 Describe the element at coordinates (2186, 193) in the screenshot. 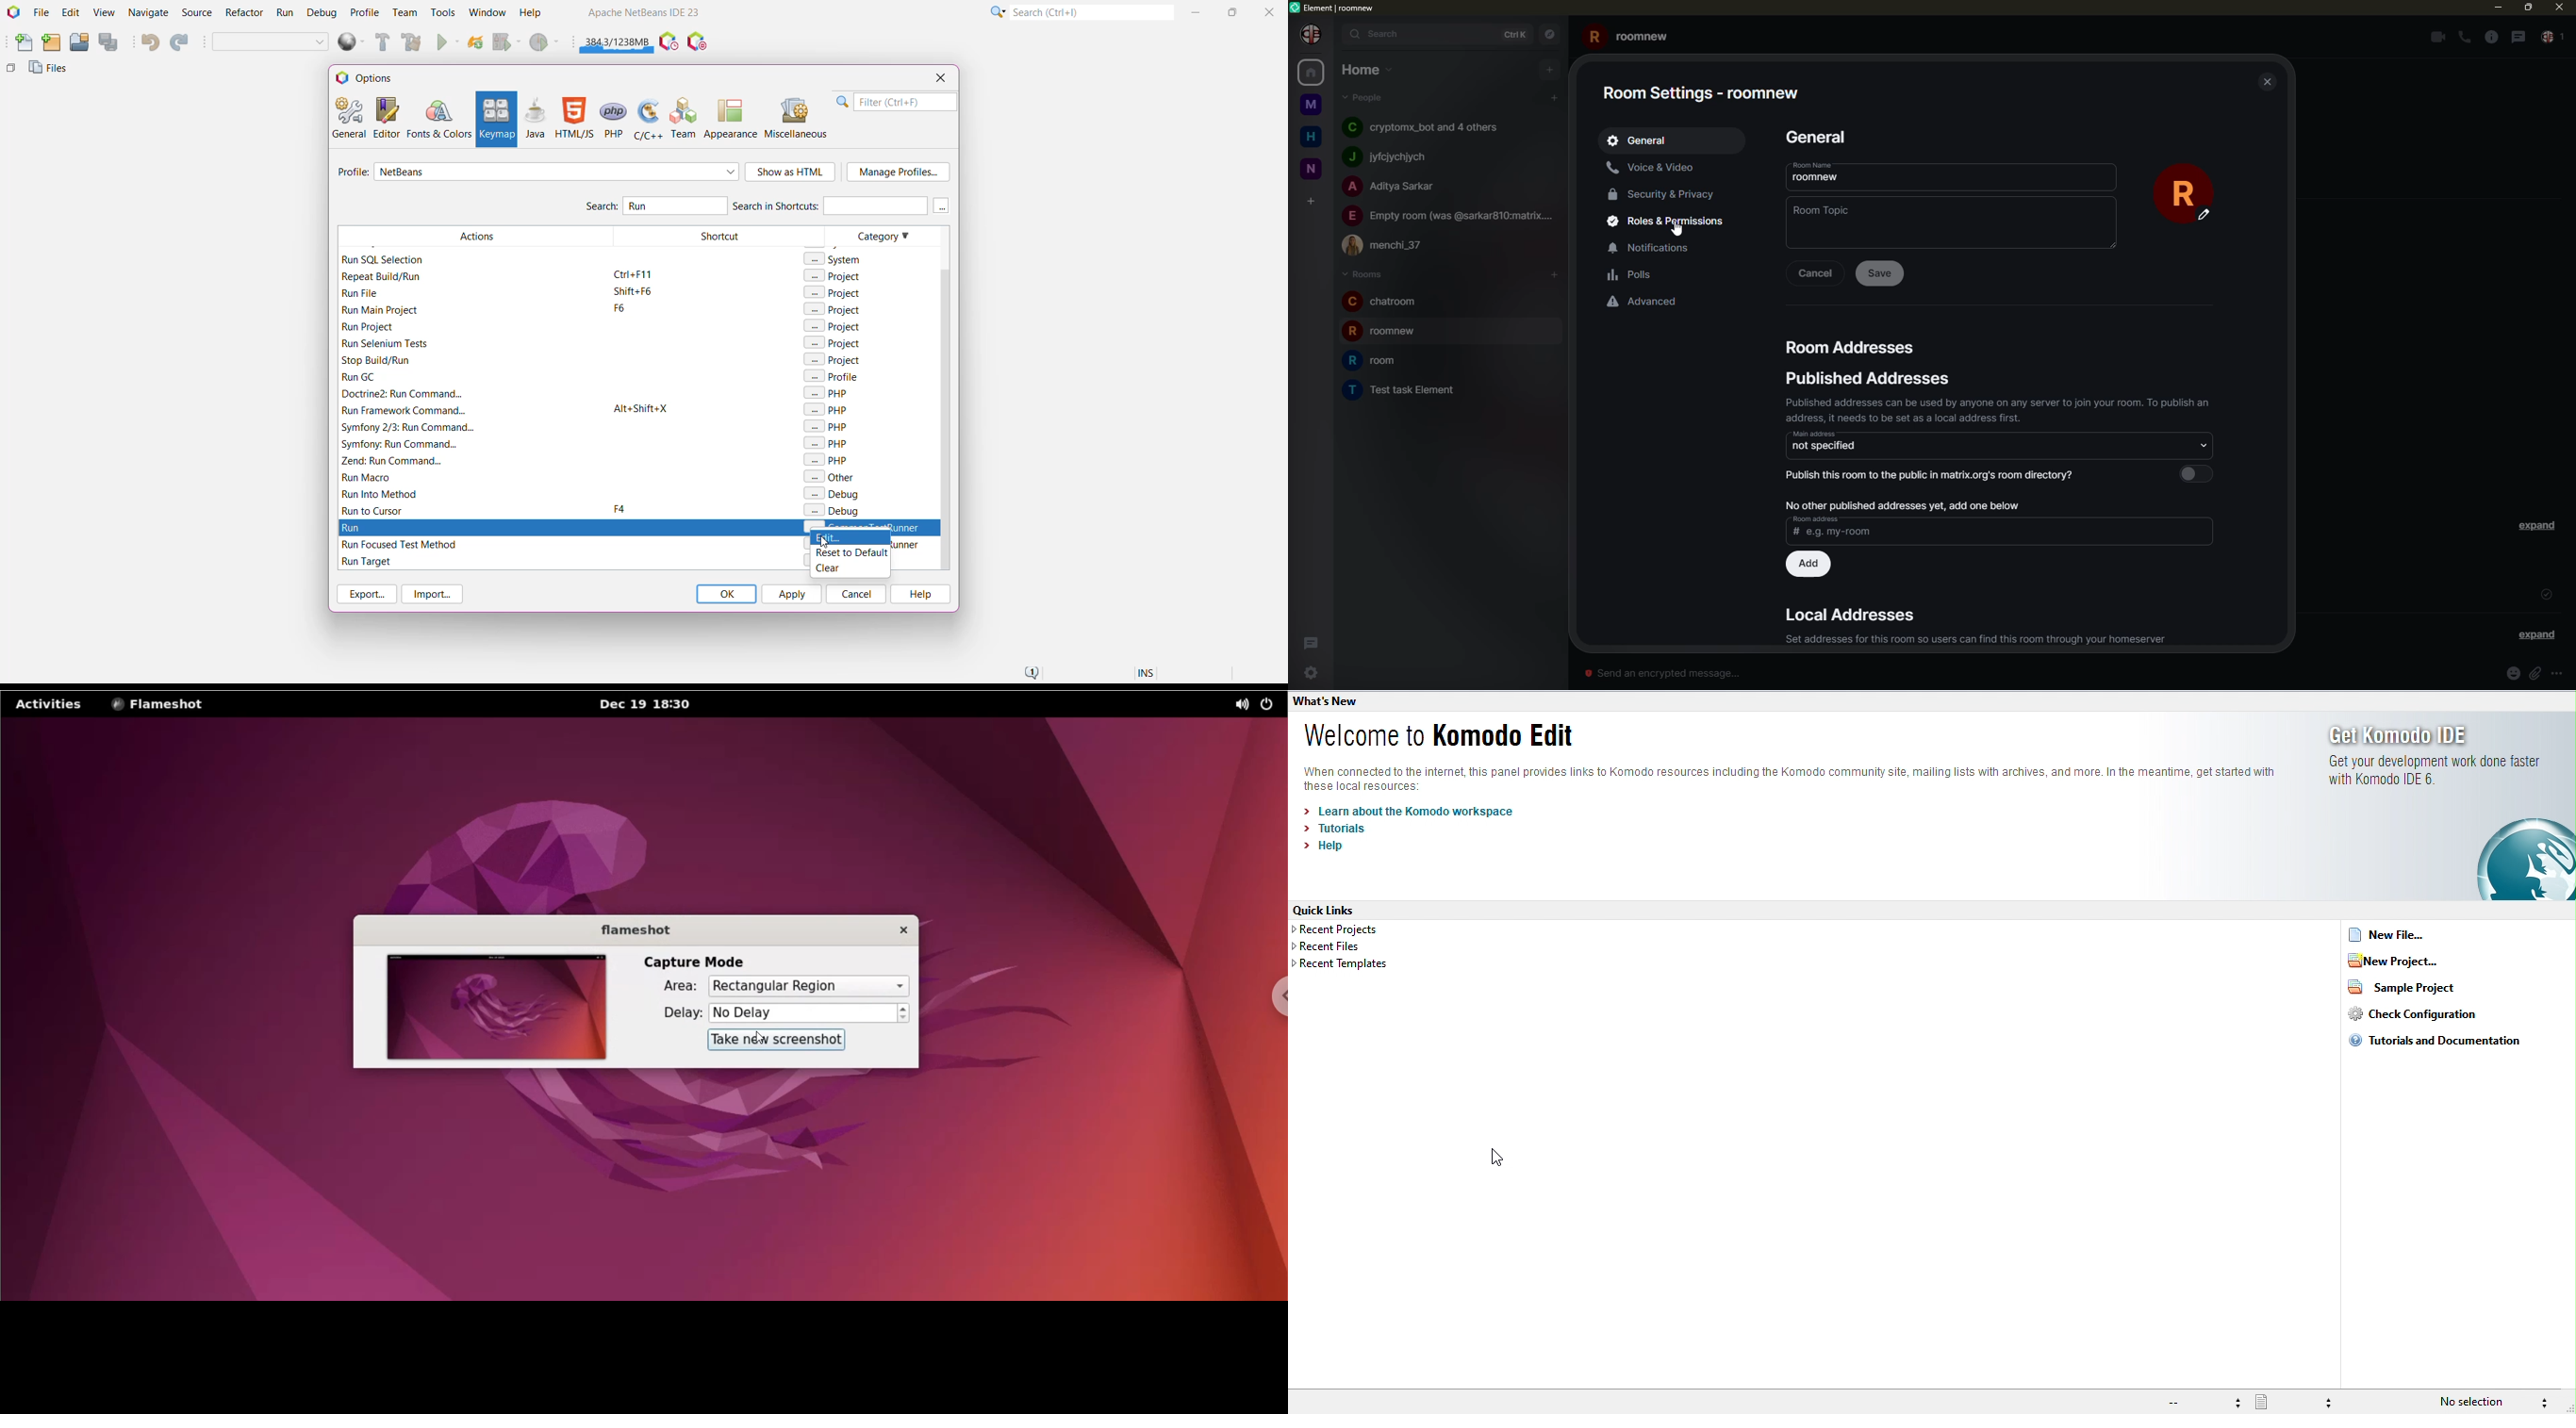

I see `profile` at that location.